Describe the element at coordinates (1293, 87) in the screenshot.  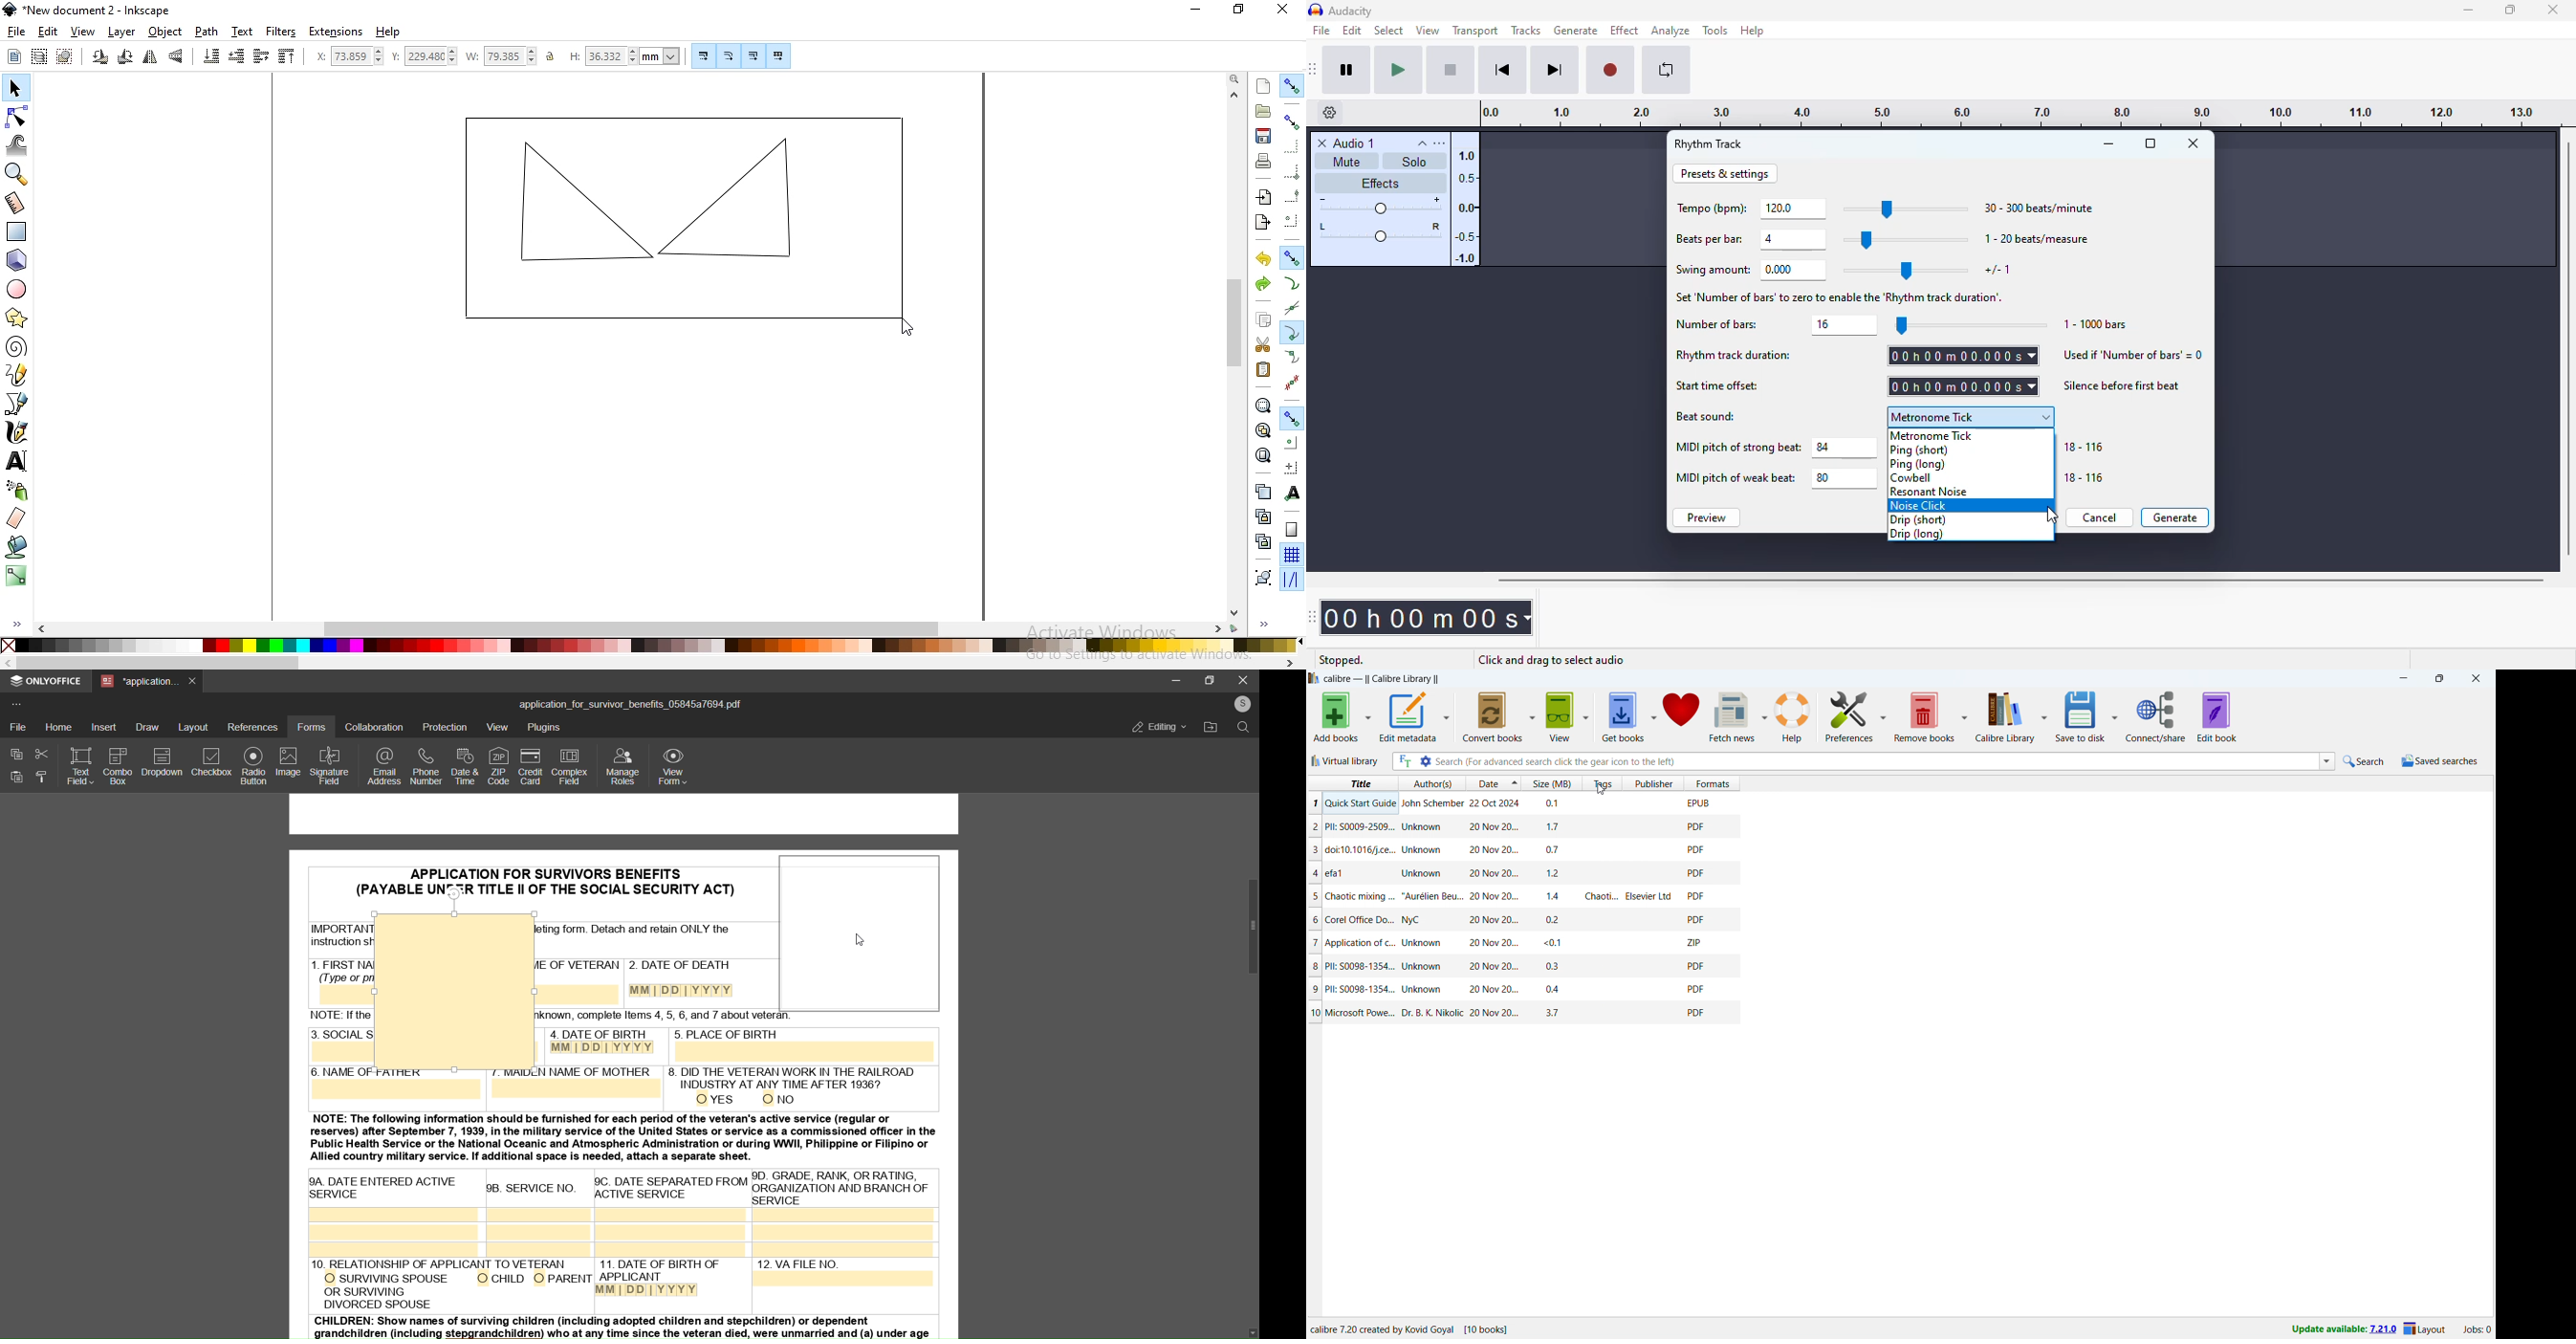
I see `enable snapping` at that location.